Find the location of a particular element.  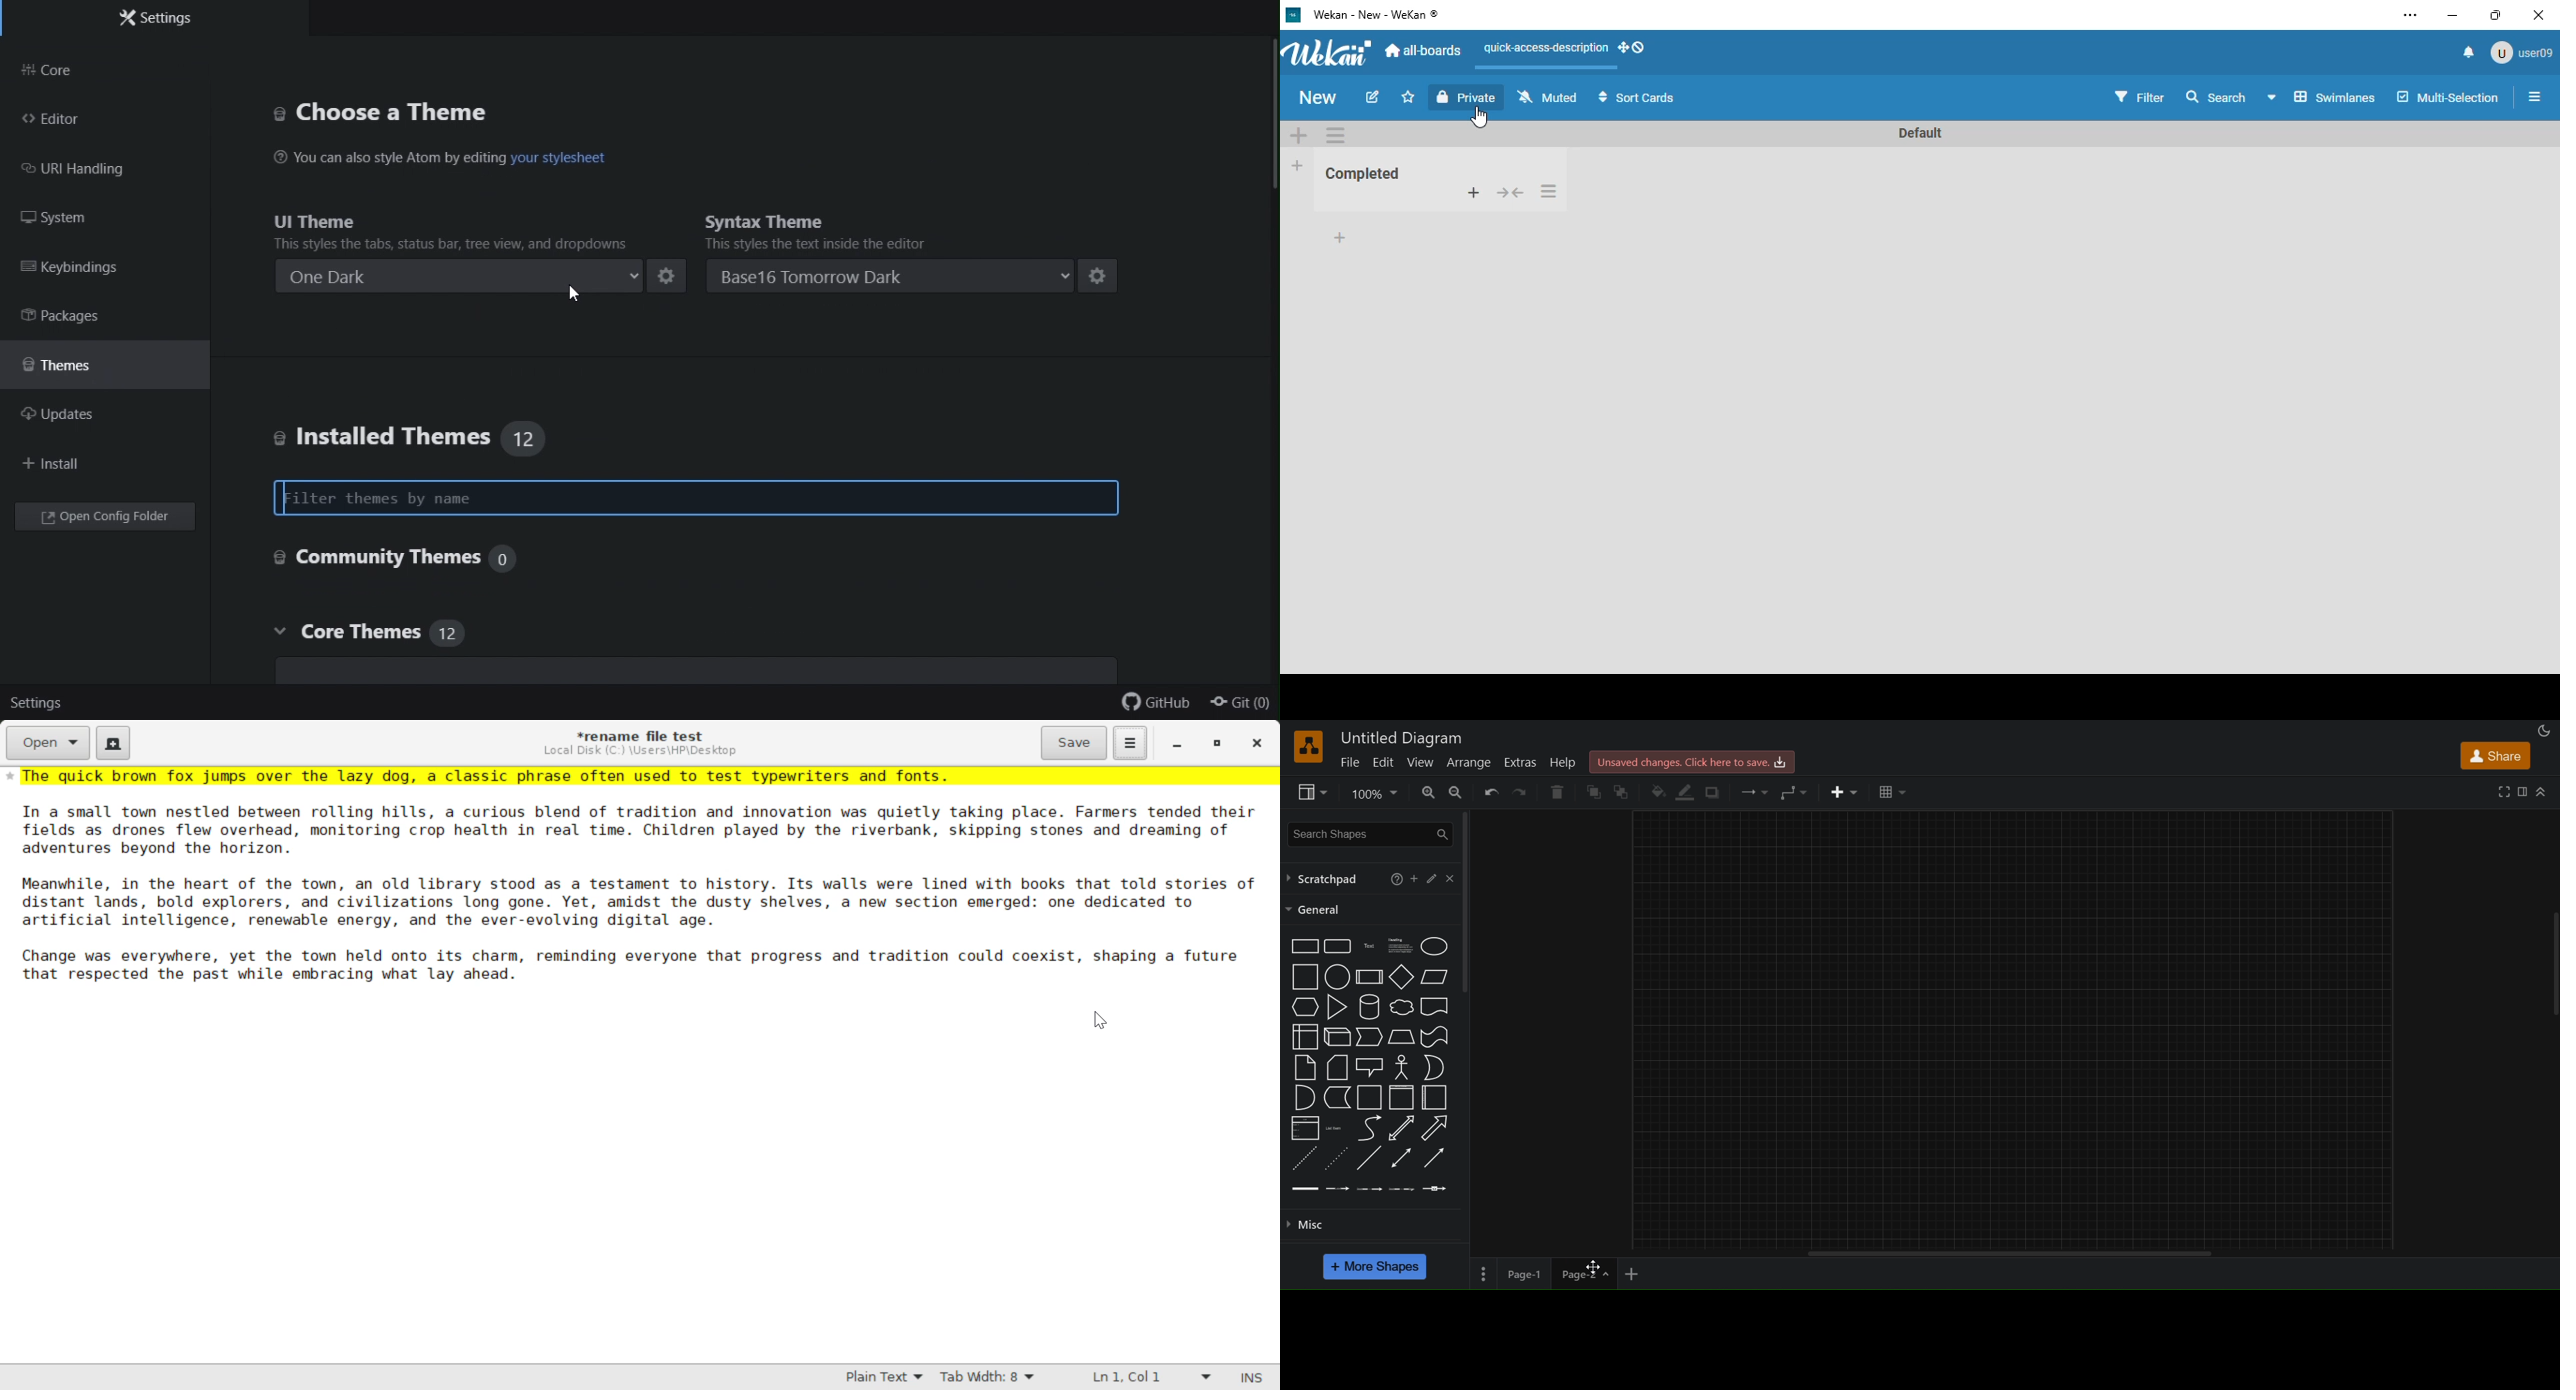

private is located at coordinates (1466, 98).